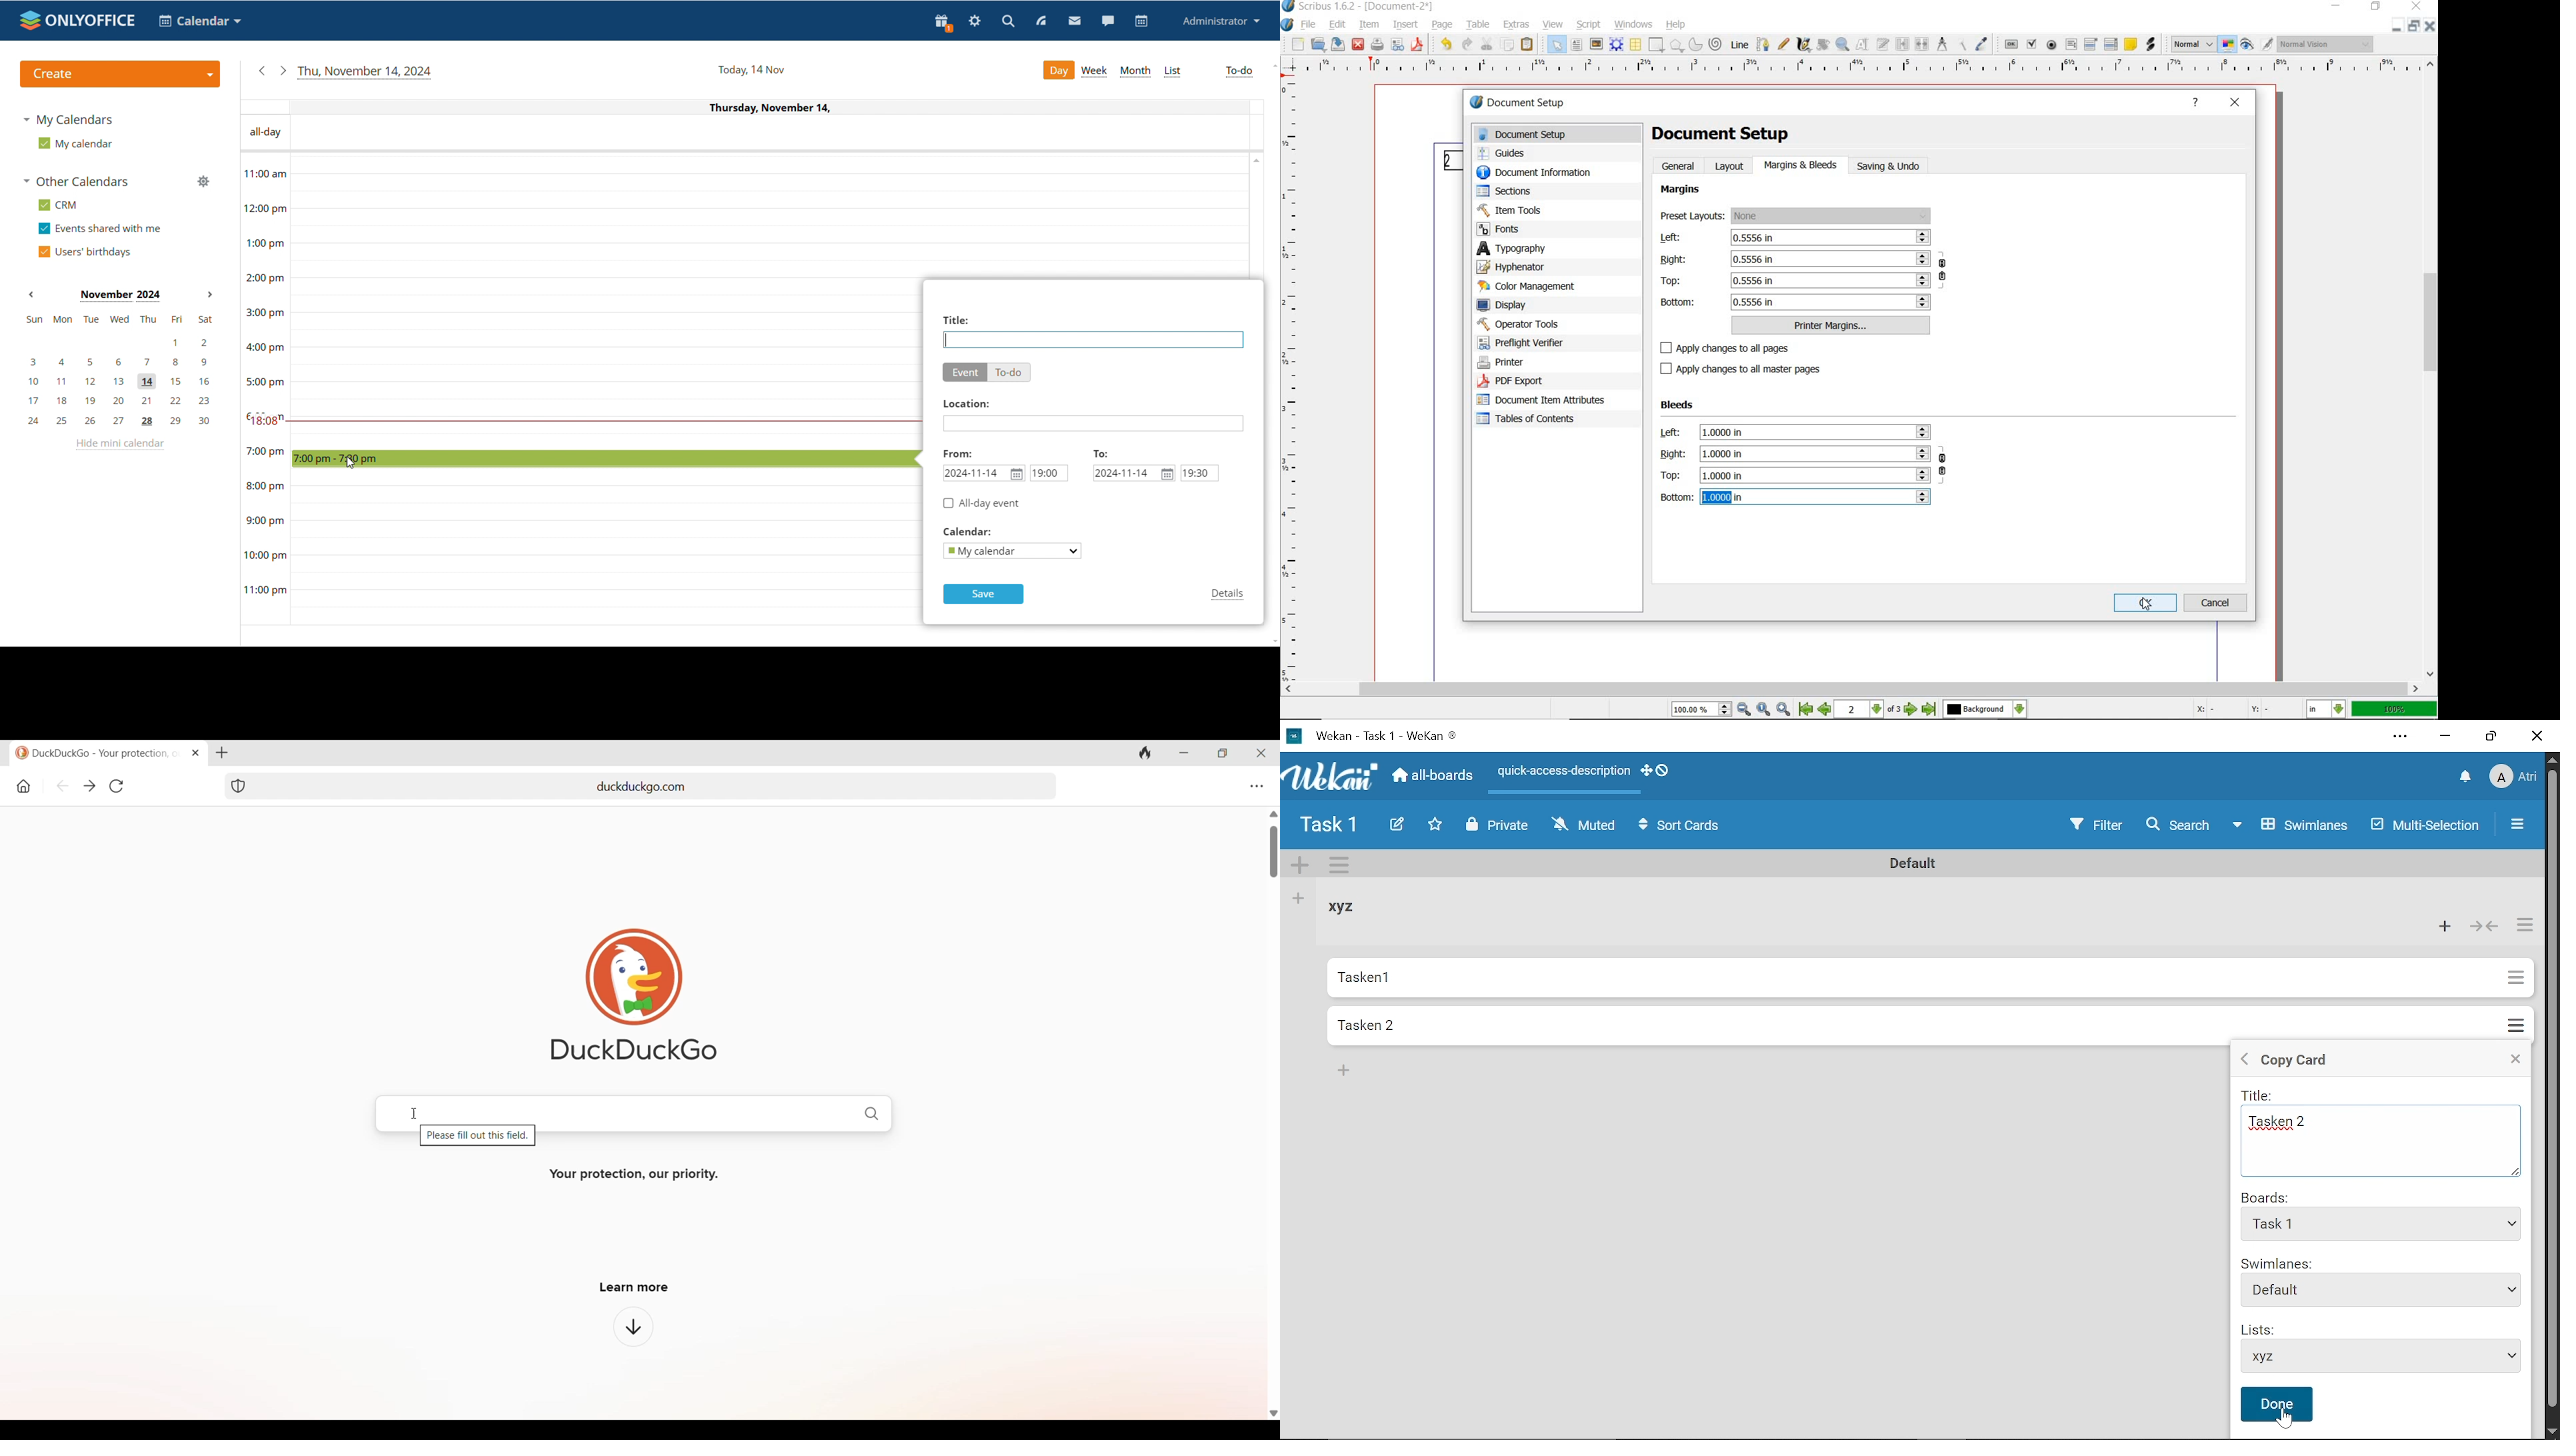  Describe the element at coordinates (2376, 8) in the screenshot. I see `restore` at that location.